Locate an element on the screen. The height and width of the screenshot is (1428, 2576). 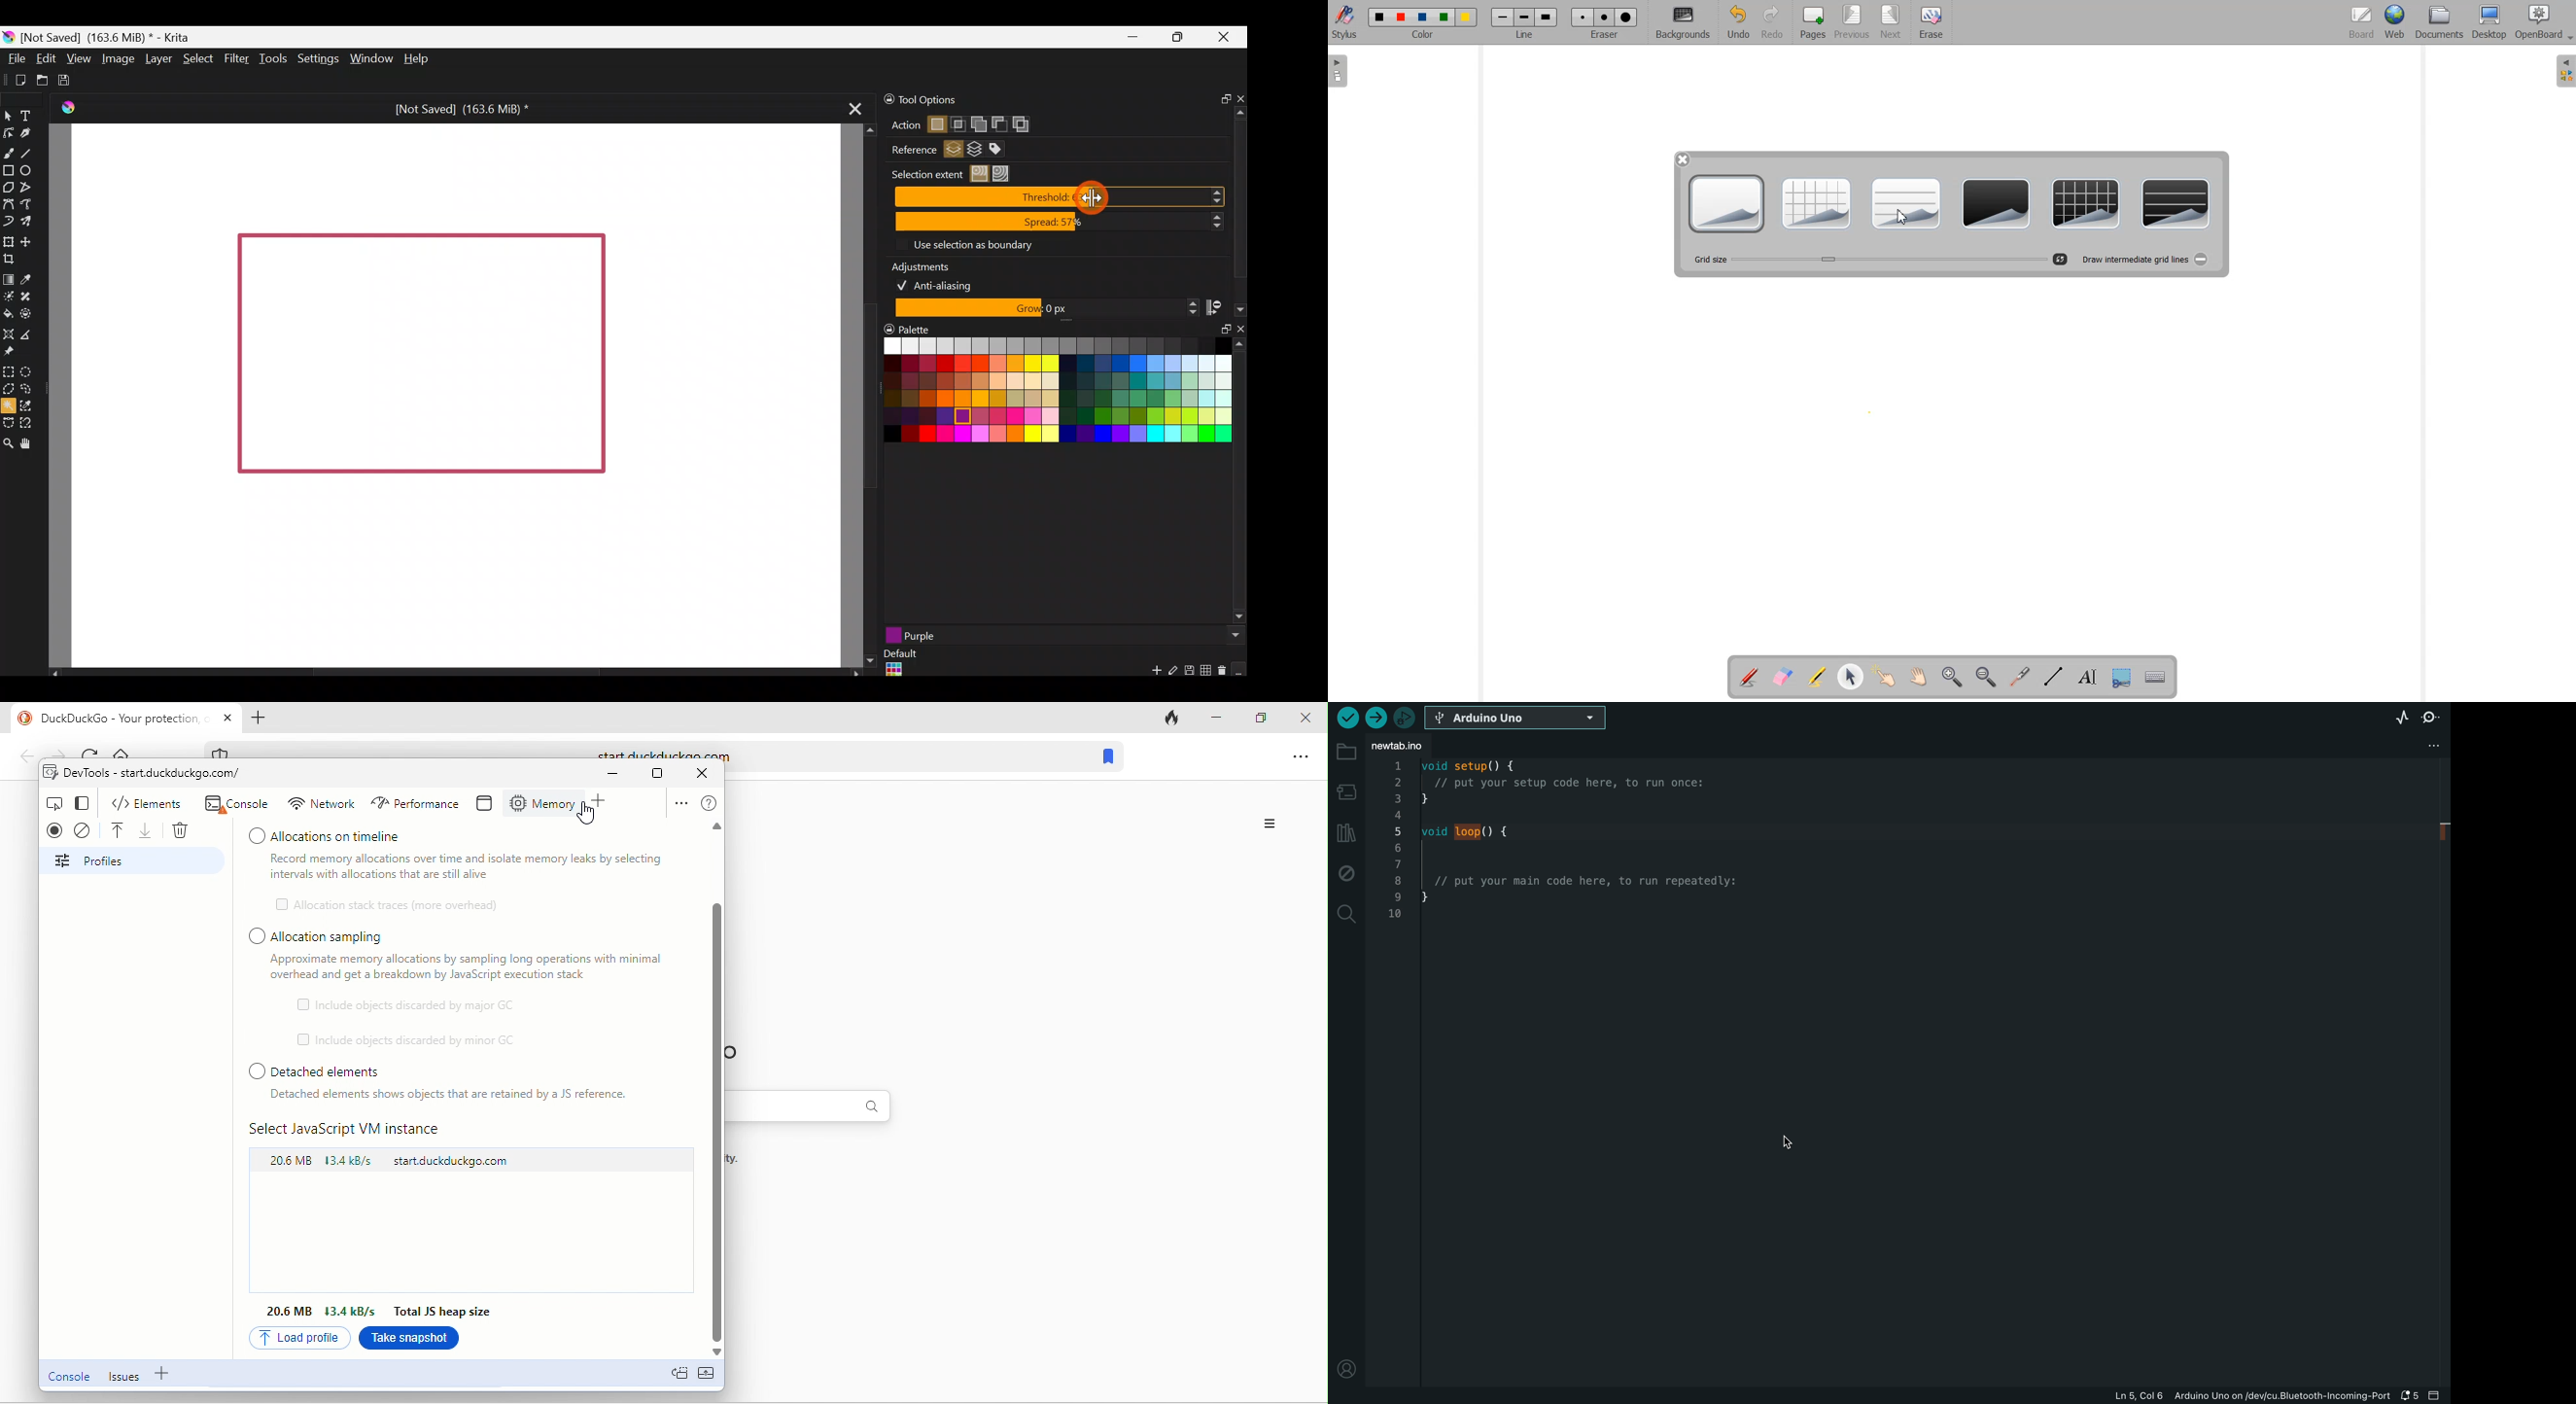
Polygonal section tool is located at coordinates (8, 389).